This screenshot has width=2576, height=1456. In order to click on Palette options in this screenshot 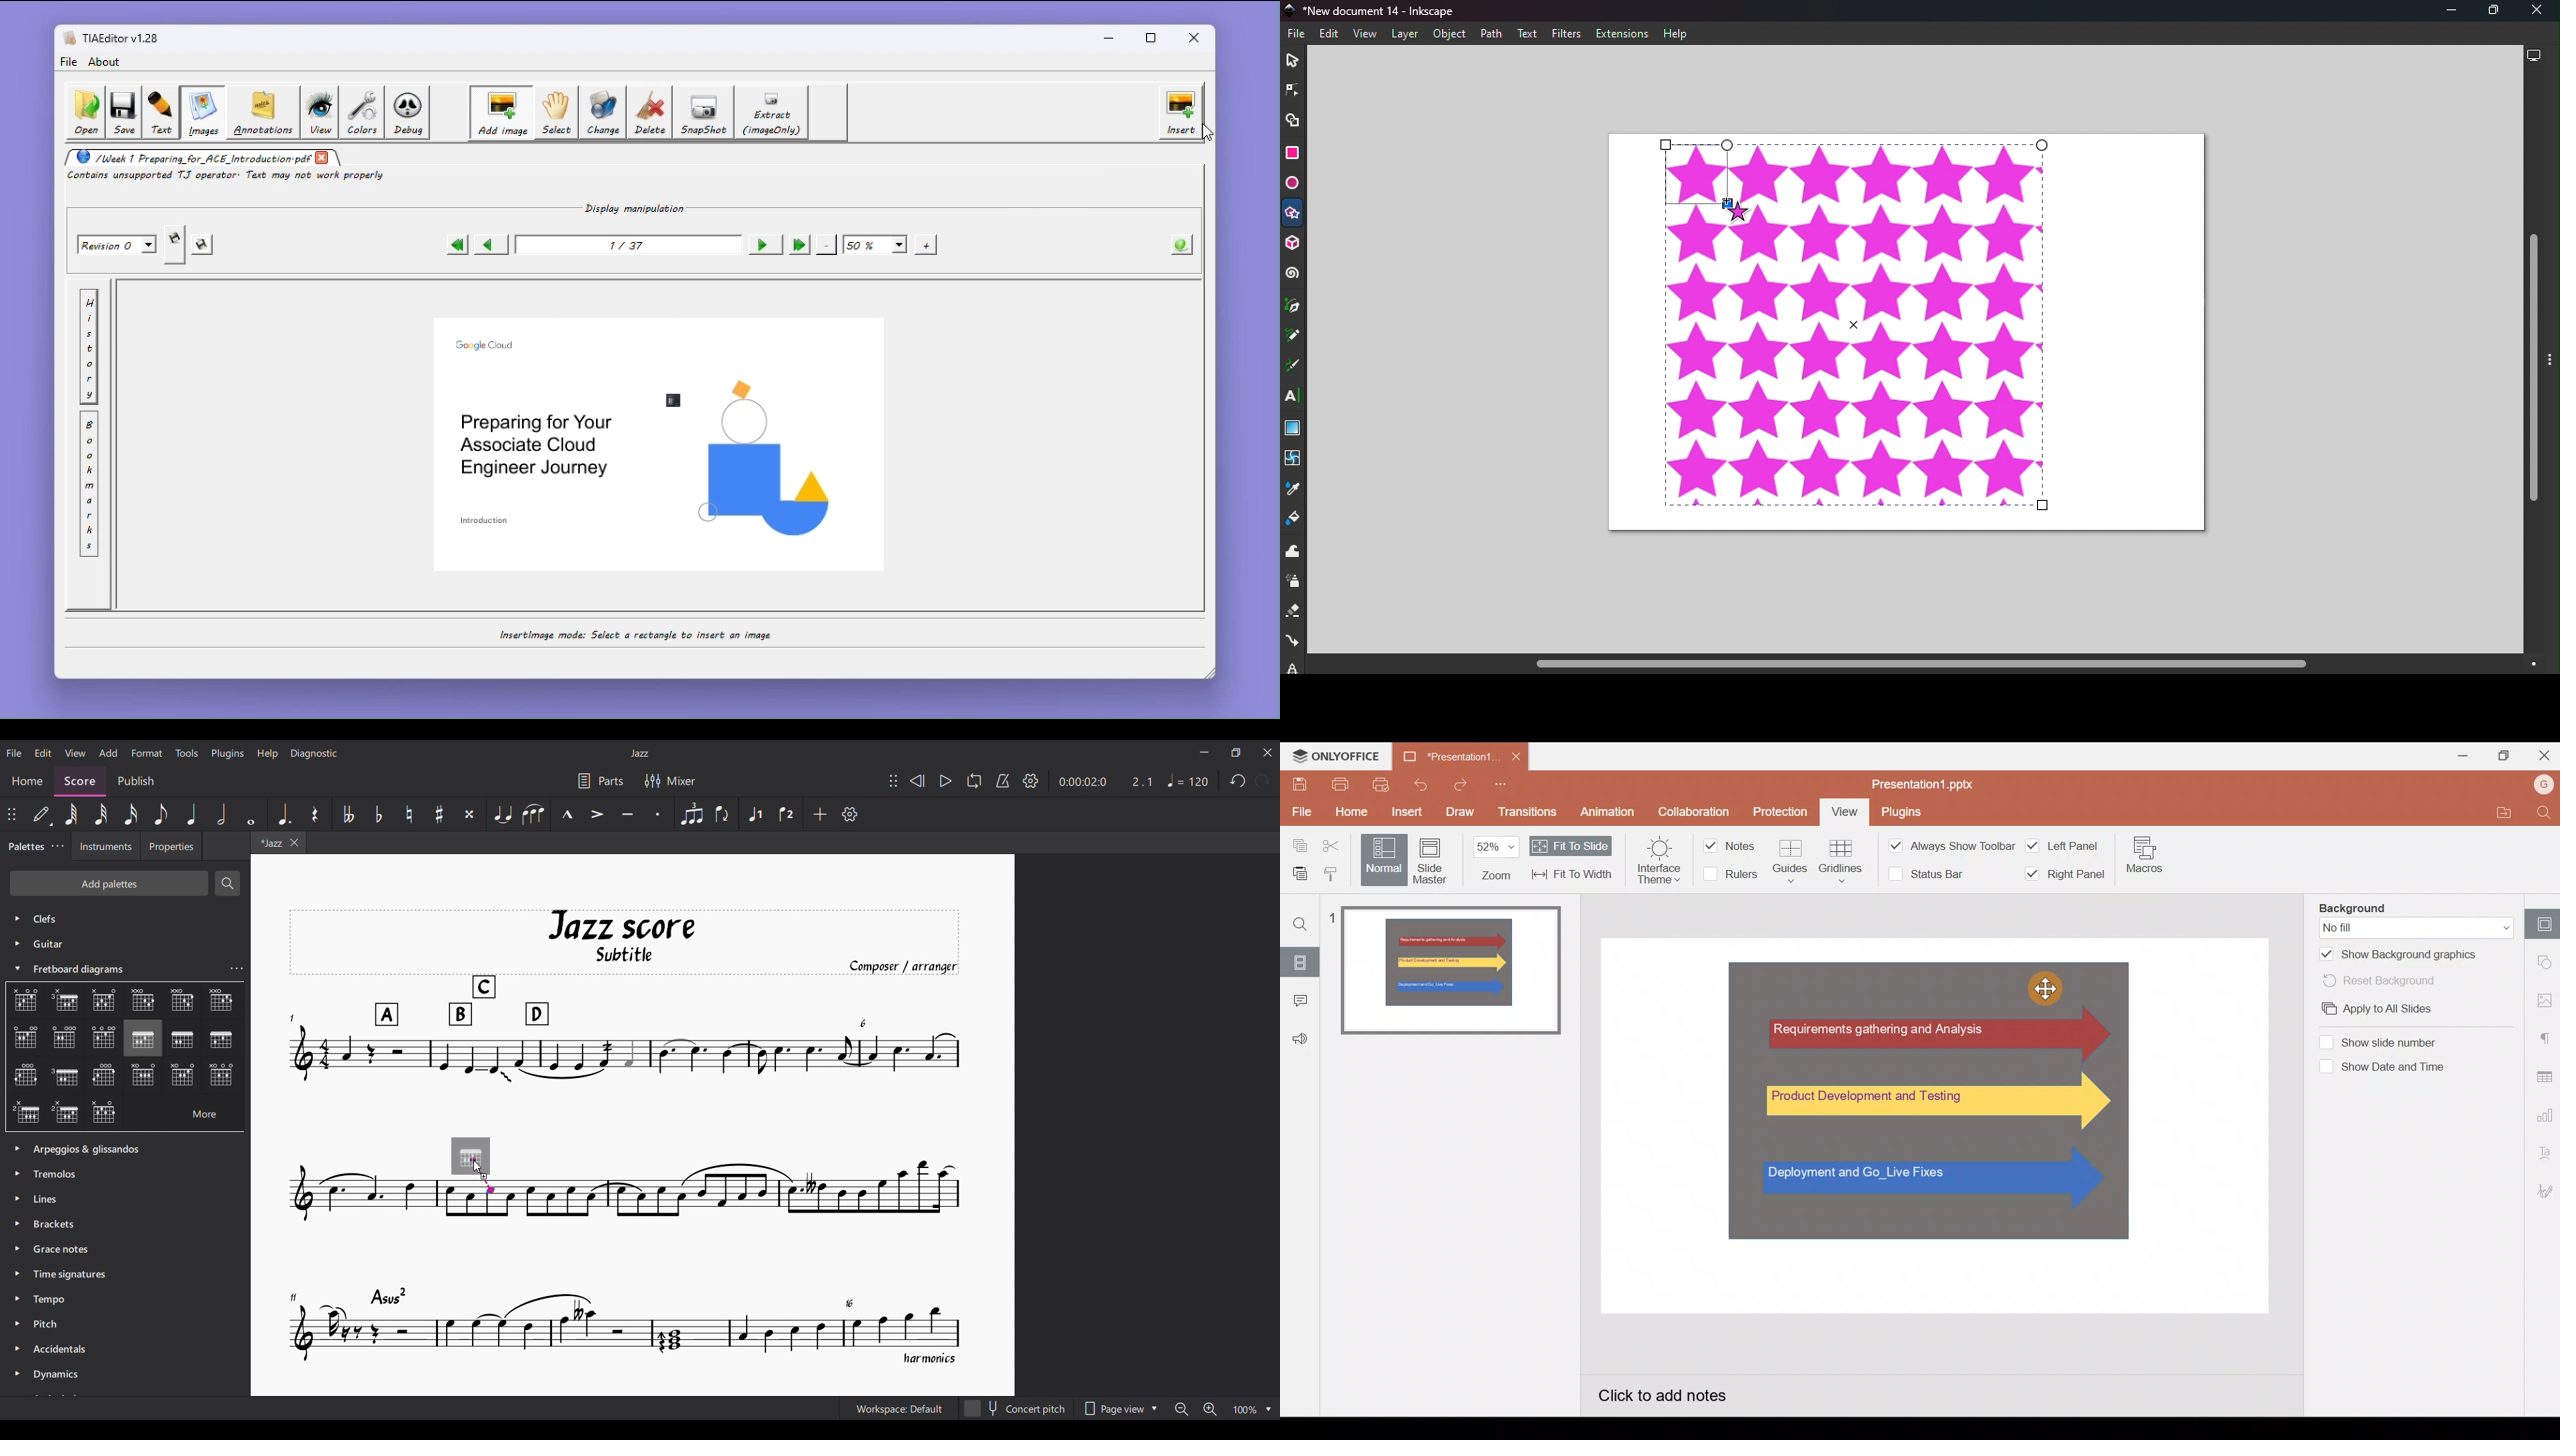, I will do `click(102, 1146)`.